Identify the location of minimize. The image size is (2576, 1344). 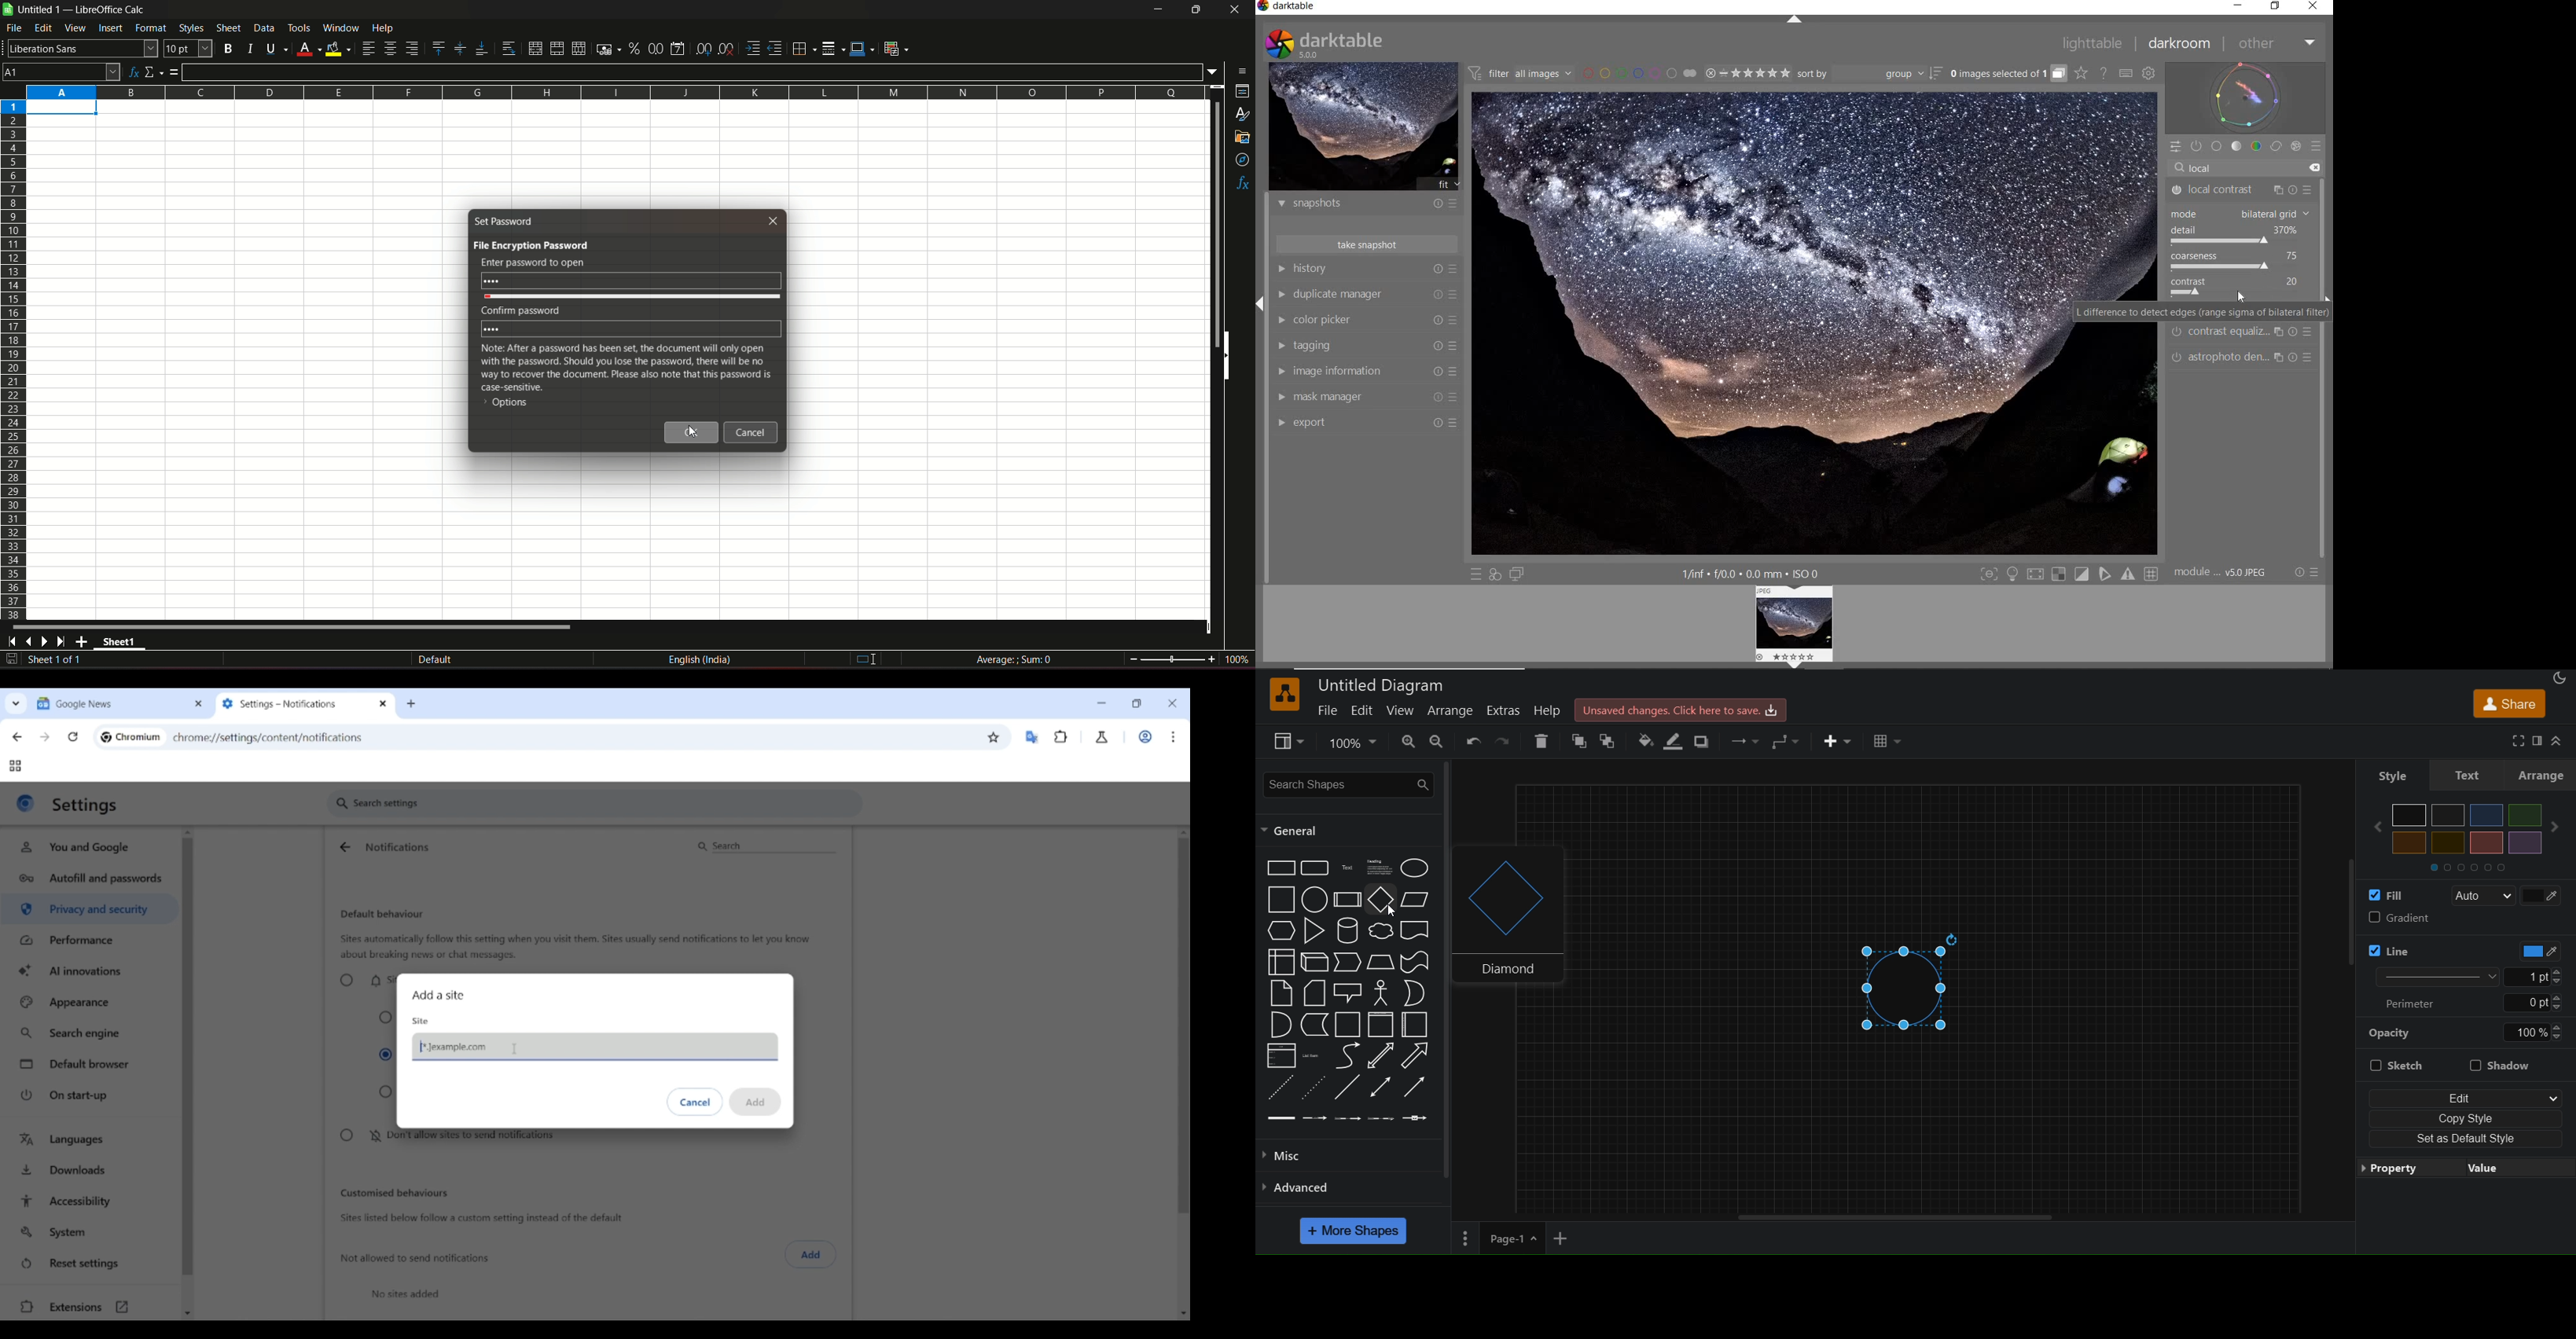
(1157, 10).